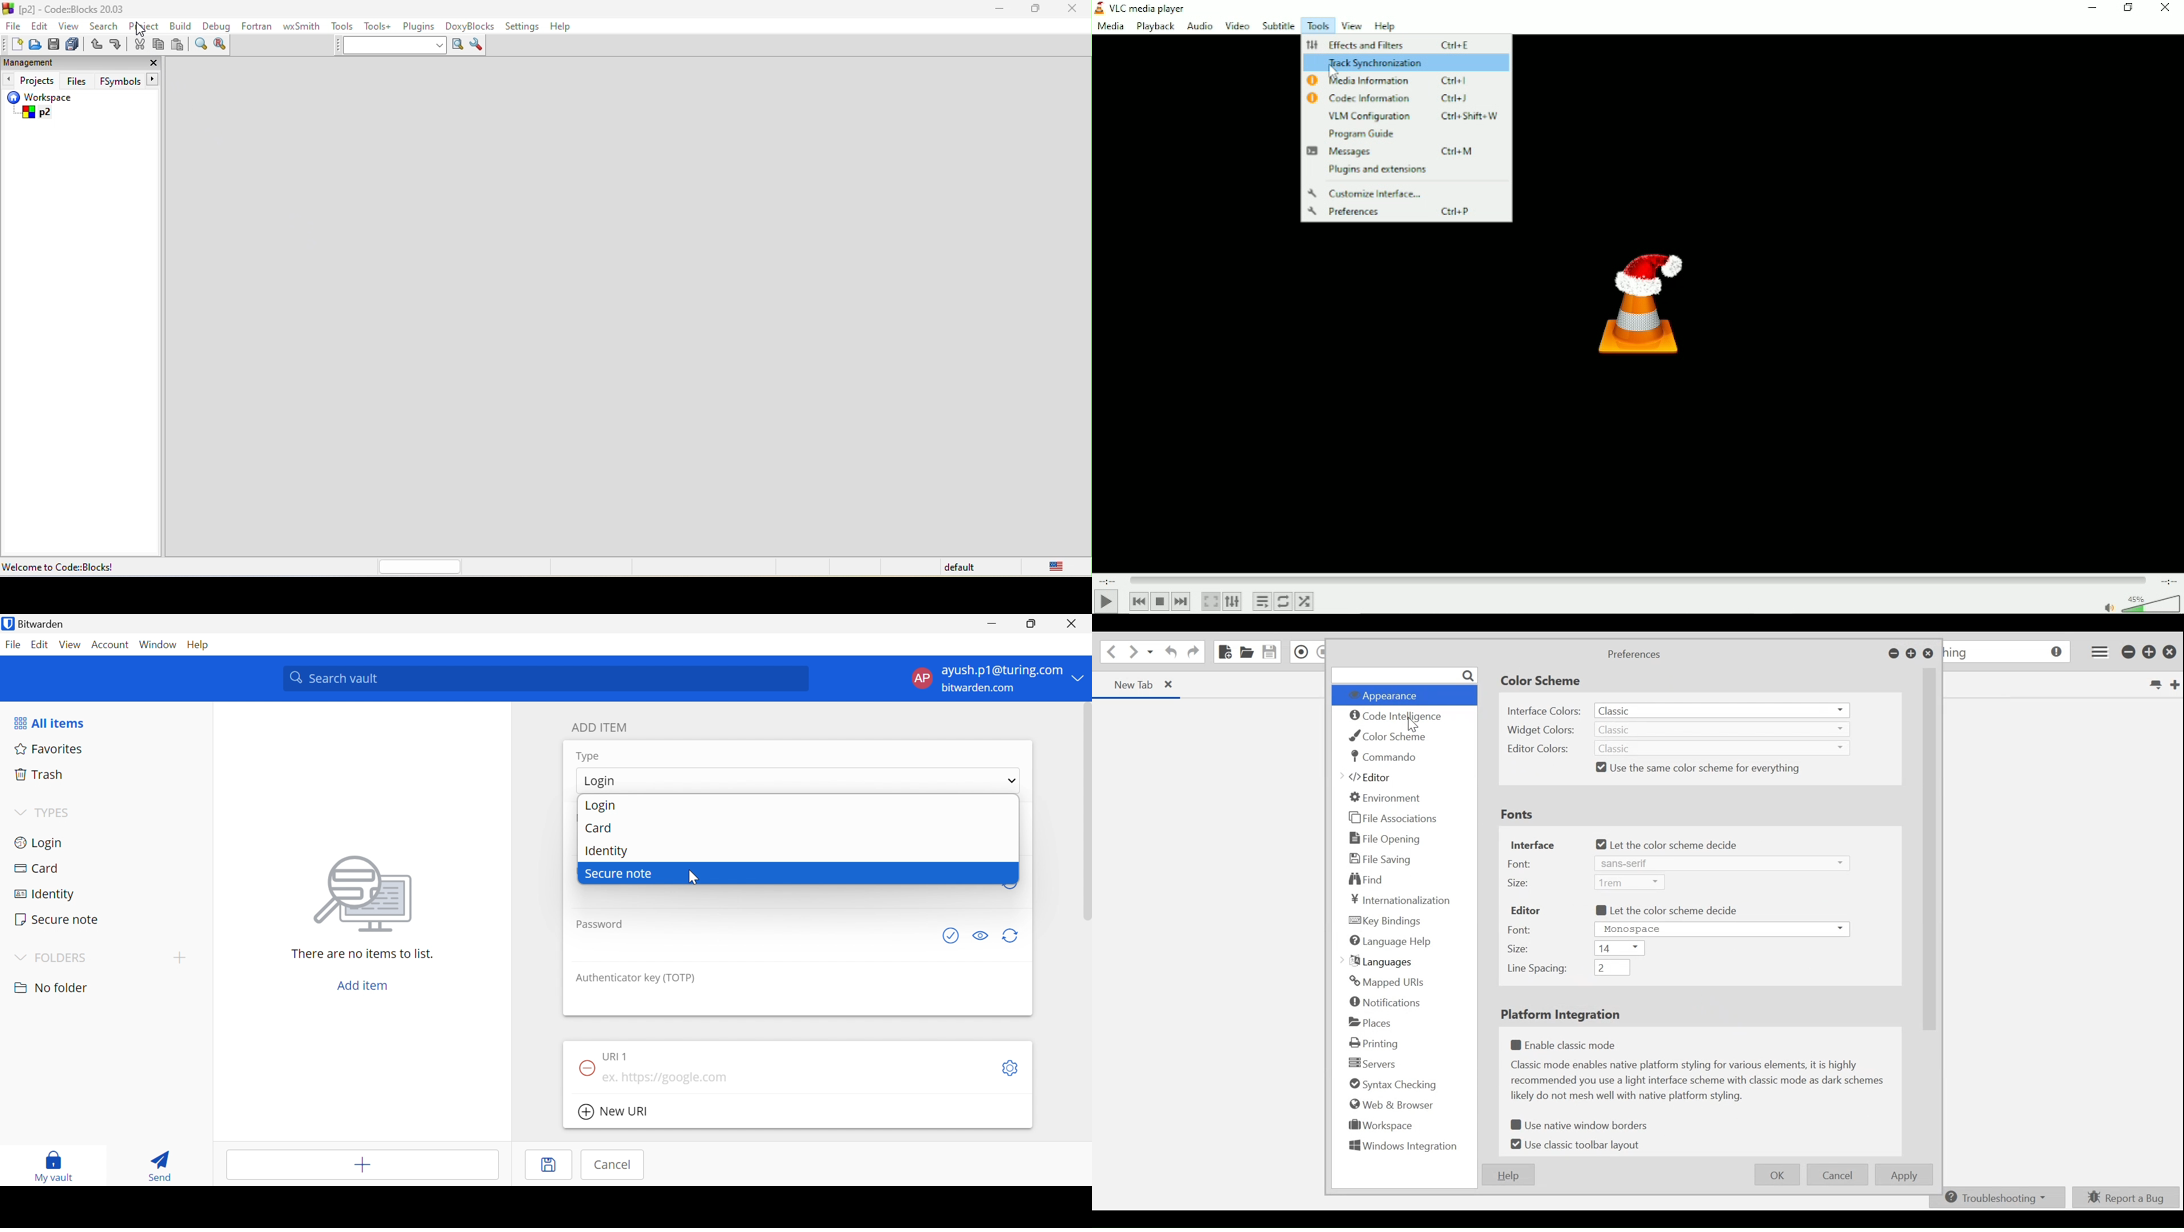 The height and width of the screenshot is (1232, 2184). Describe the element at coordinates (178, 957) in the screenshot. I see `Add folder` at that location.